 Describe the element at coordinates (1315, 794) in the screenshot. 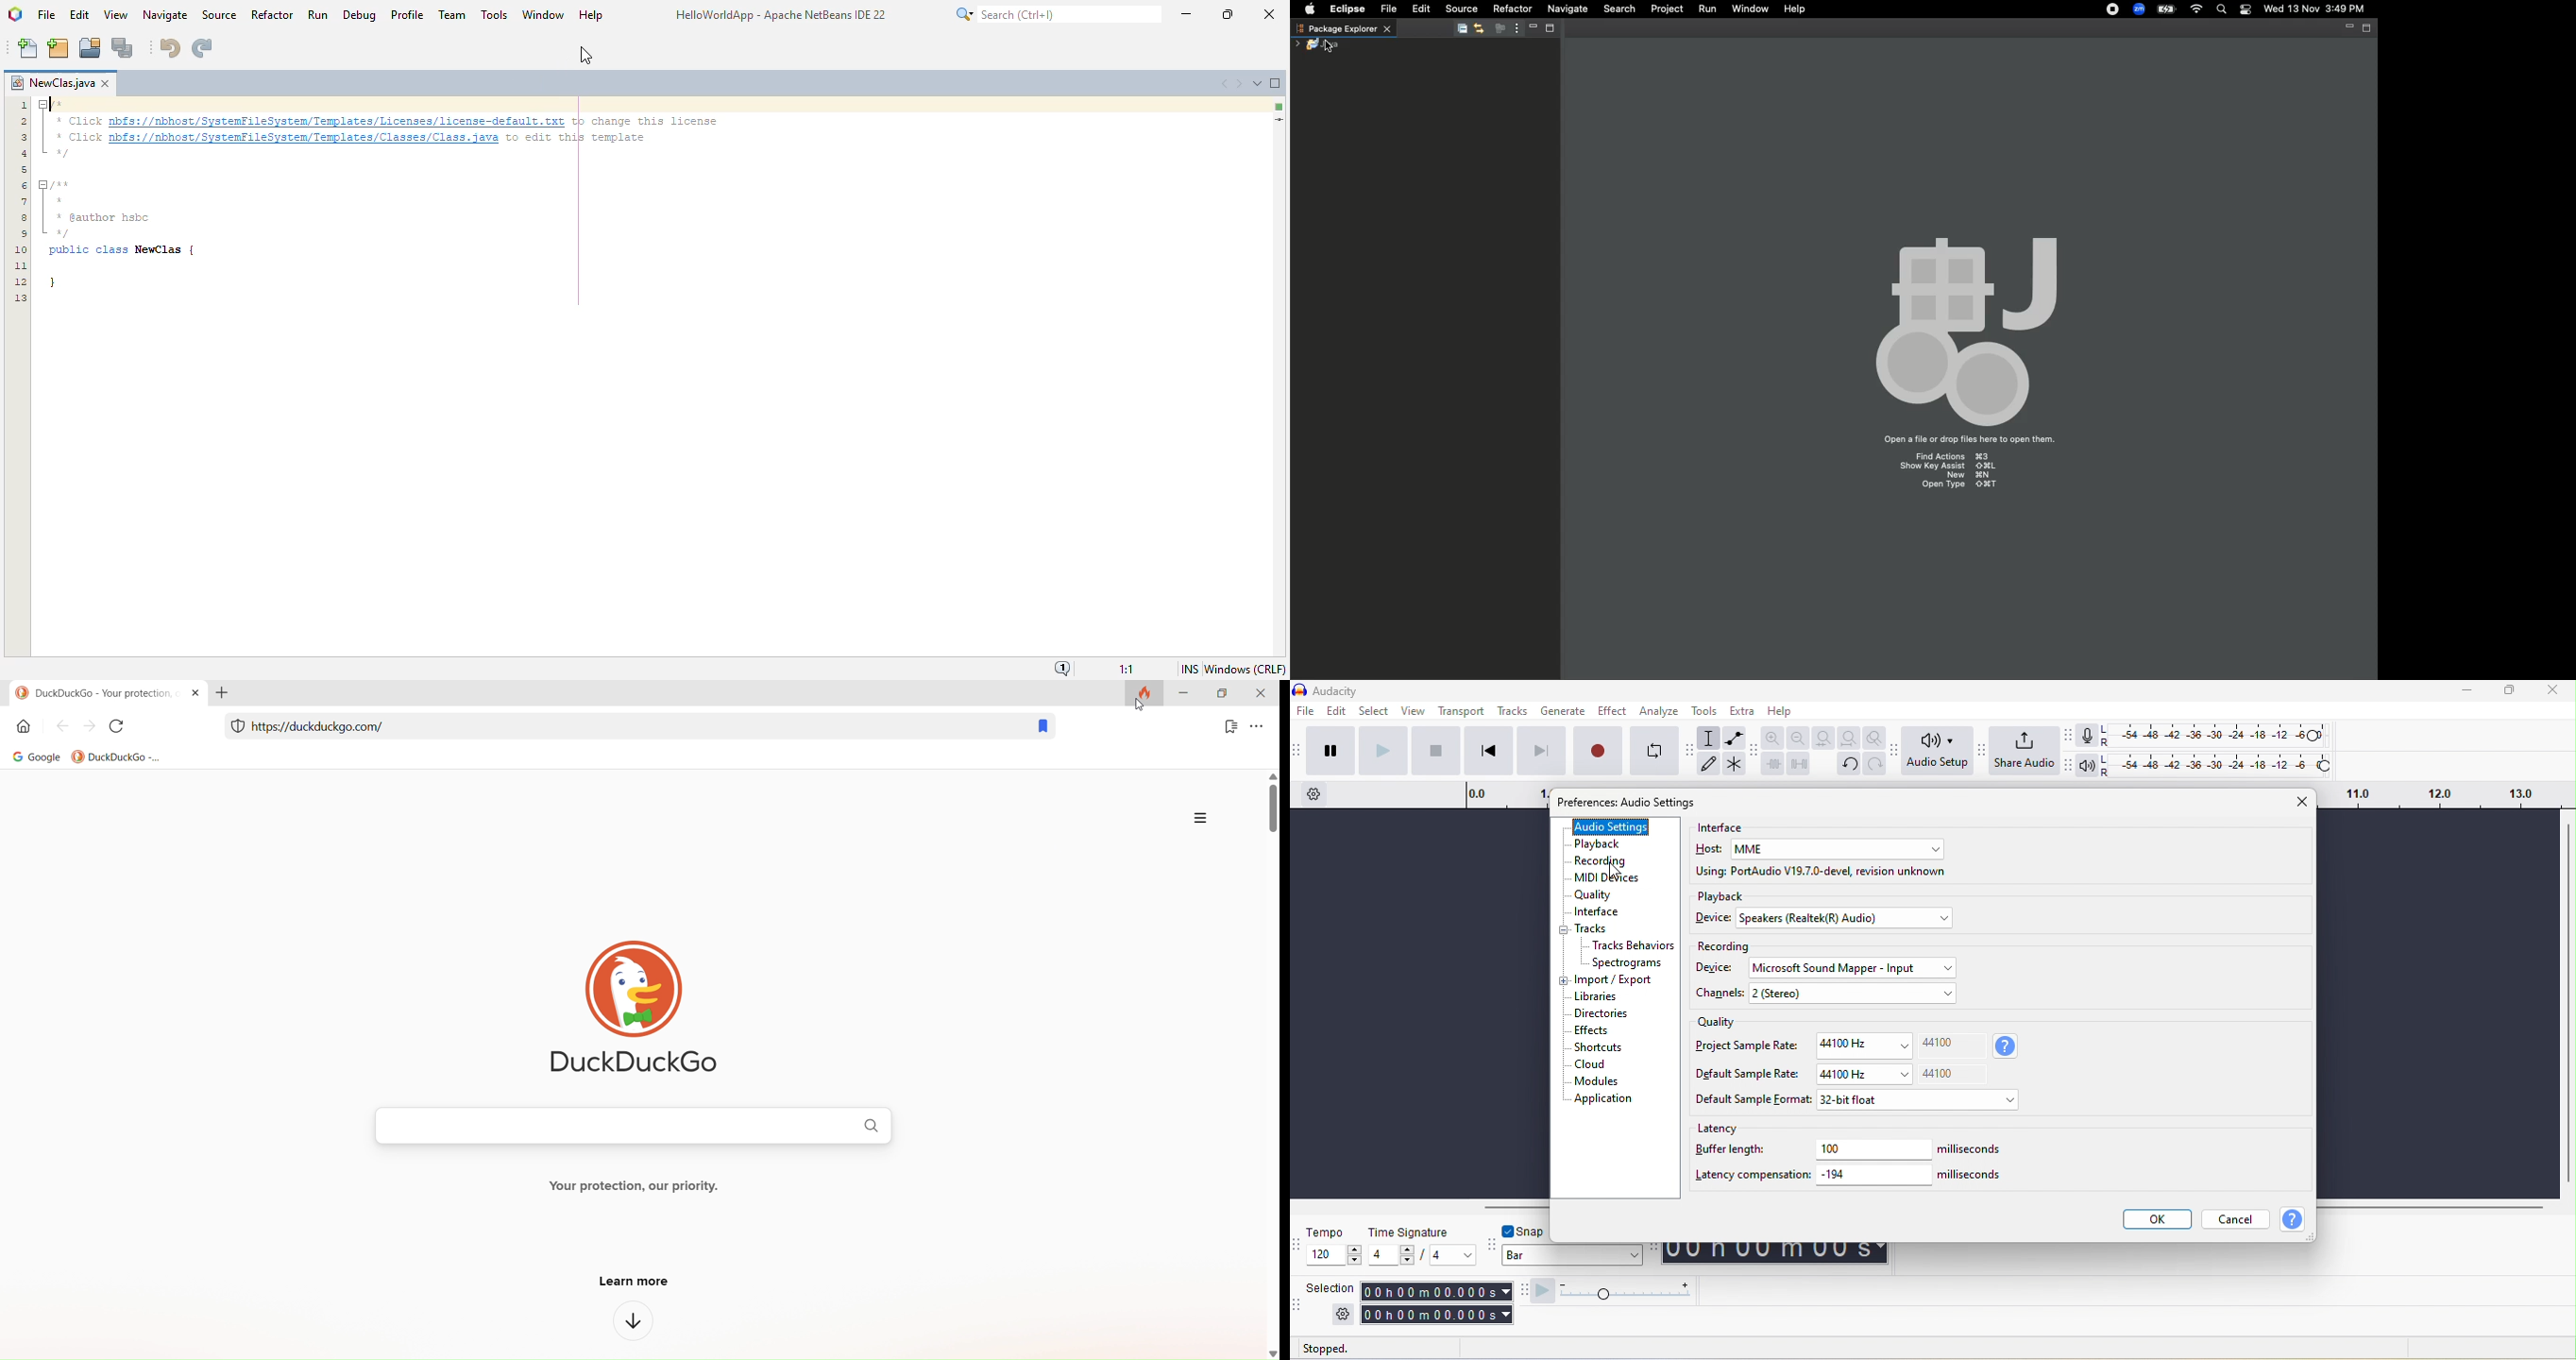

I see `timeline option` at that location.